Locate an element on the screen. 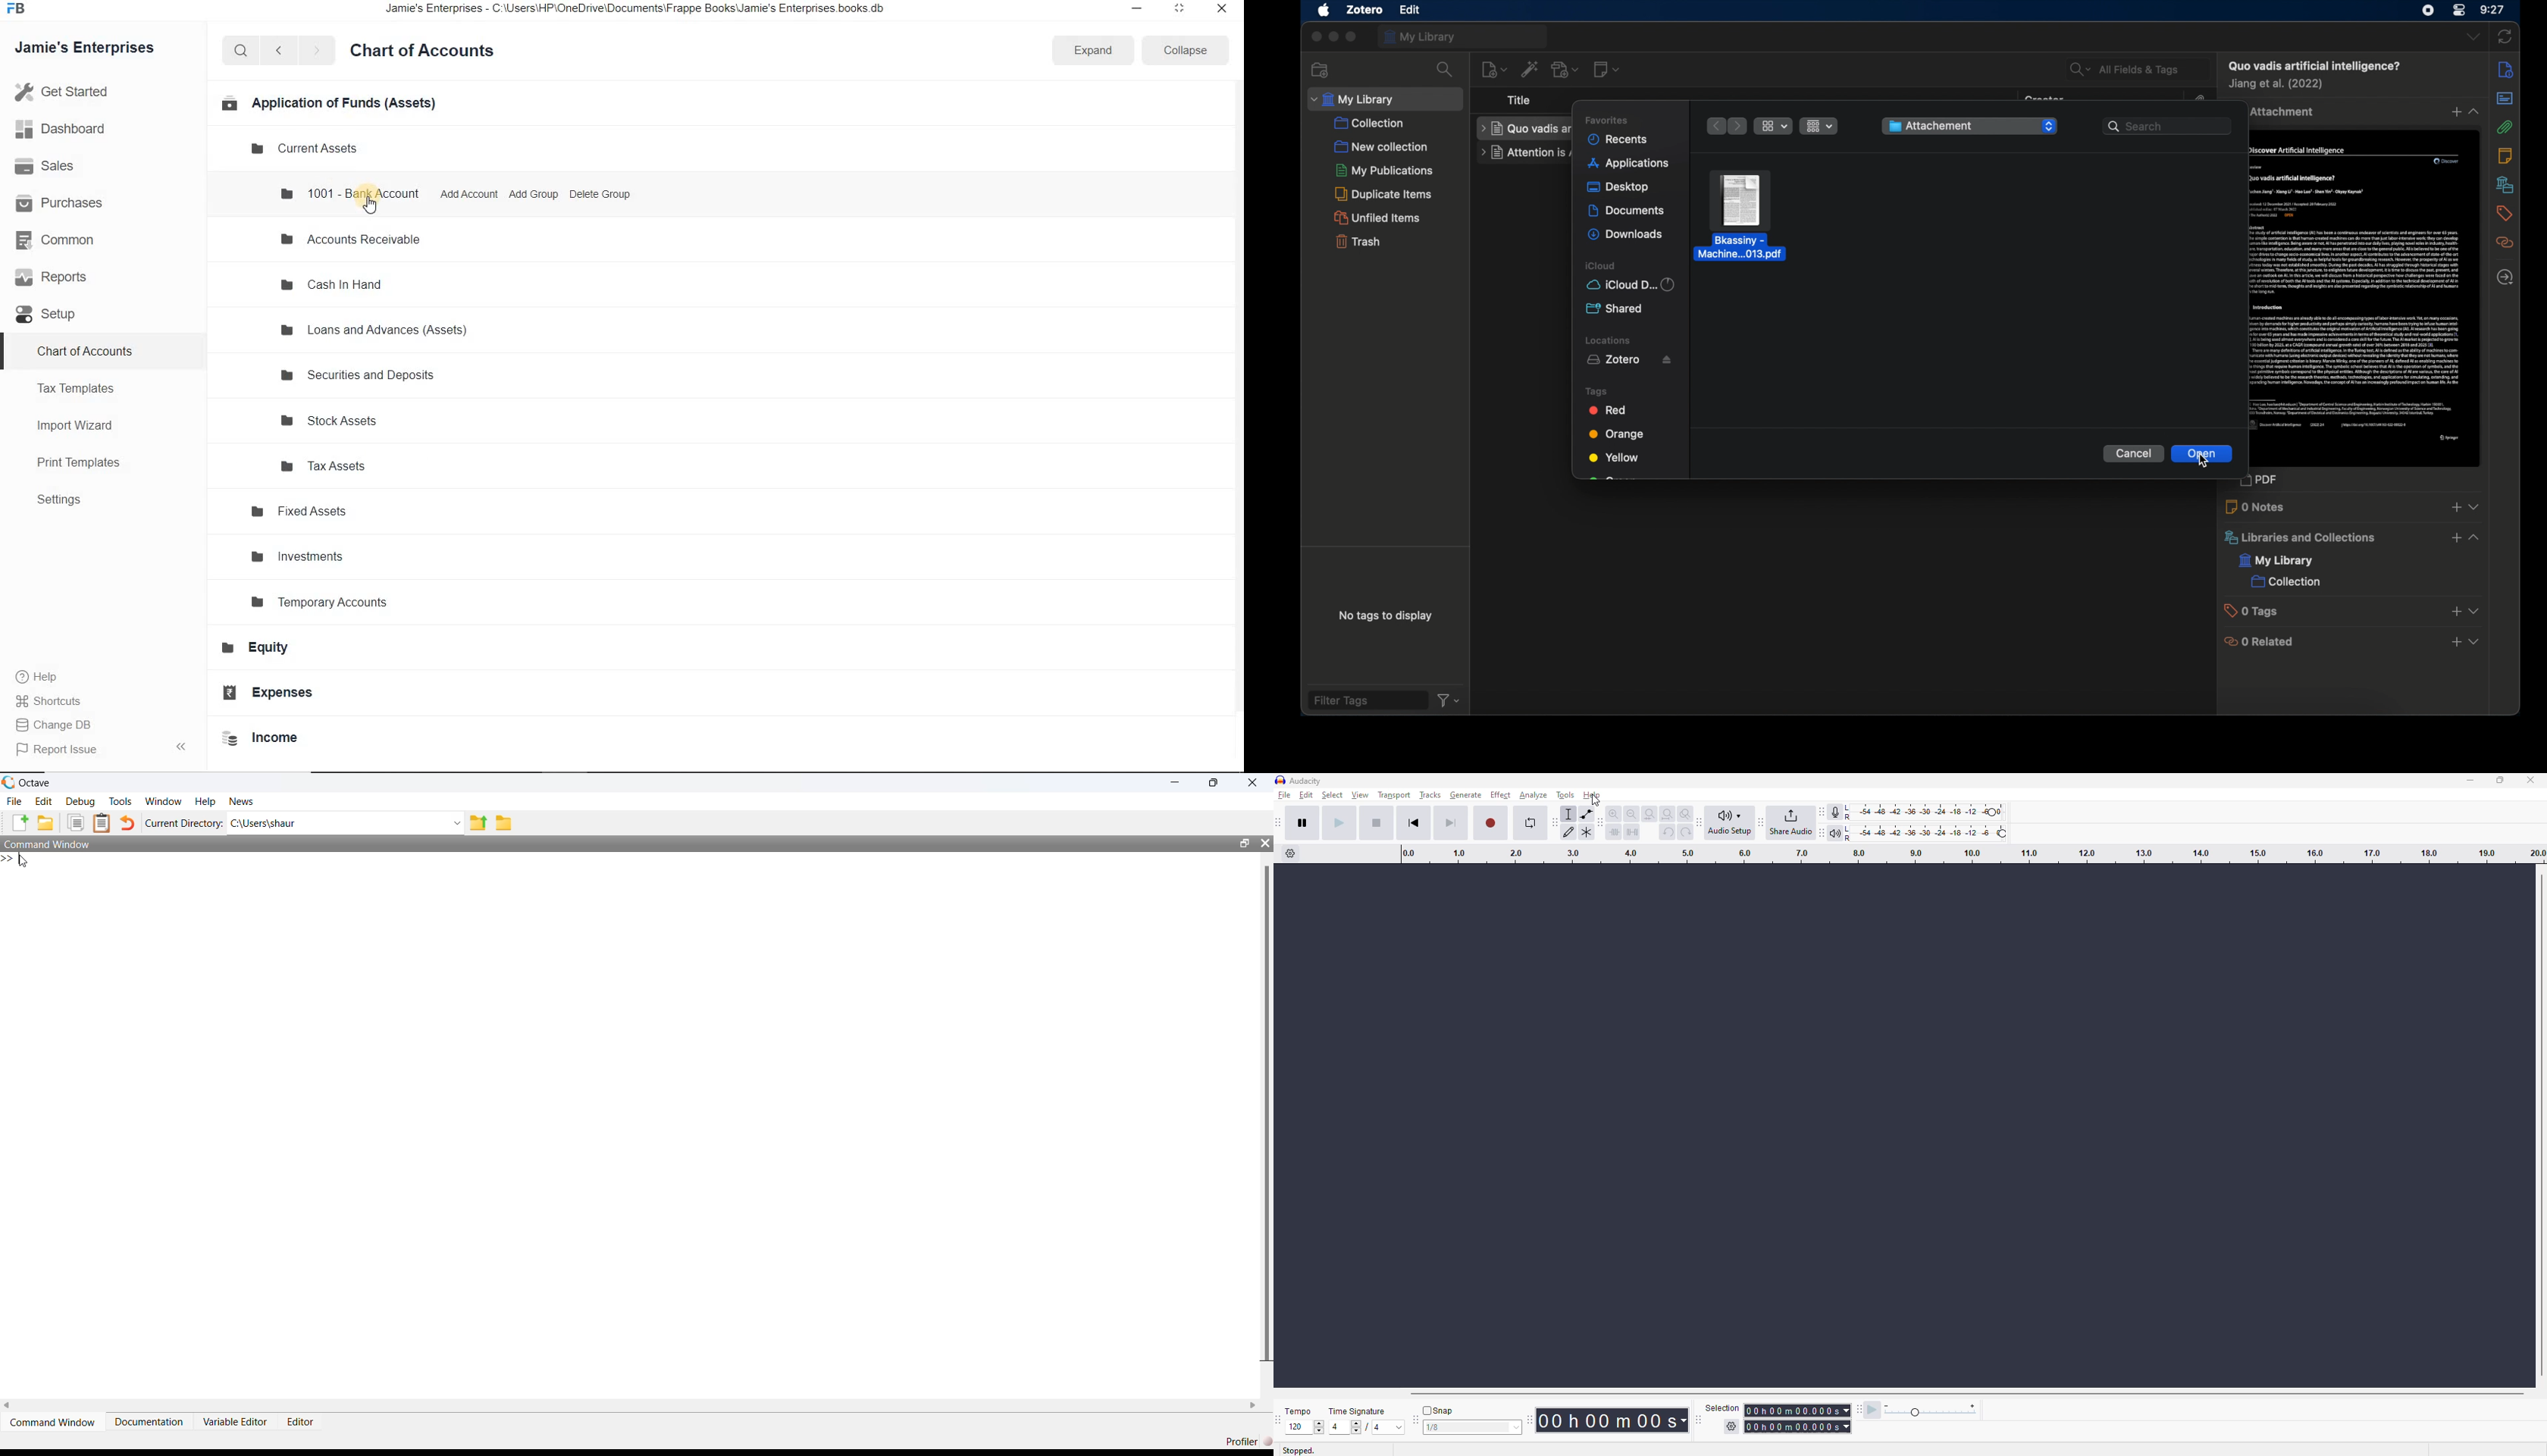 The image size is (2548, 1456). Vertical Scrollbar is located at coordinates (2539, 1128).